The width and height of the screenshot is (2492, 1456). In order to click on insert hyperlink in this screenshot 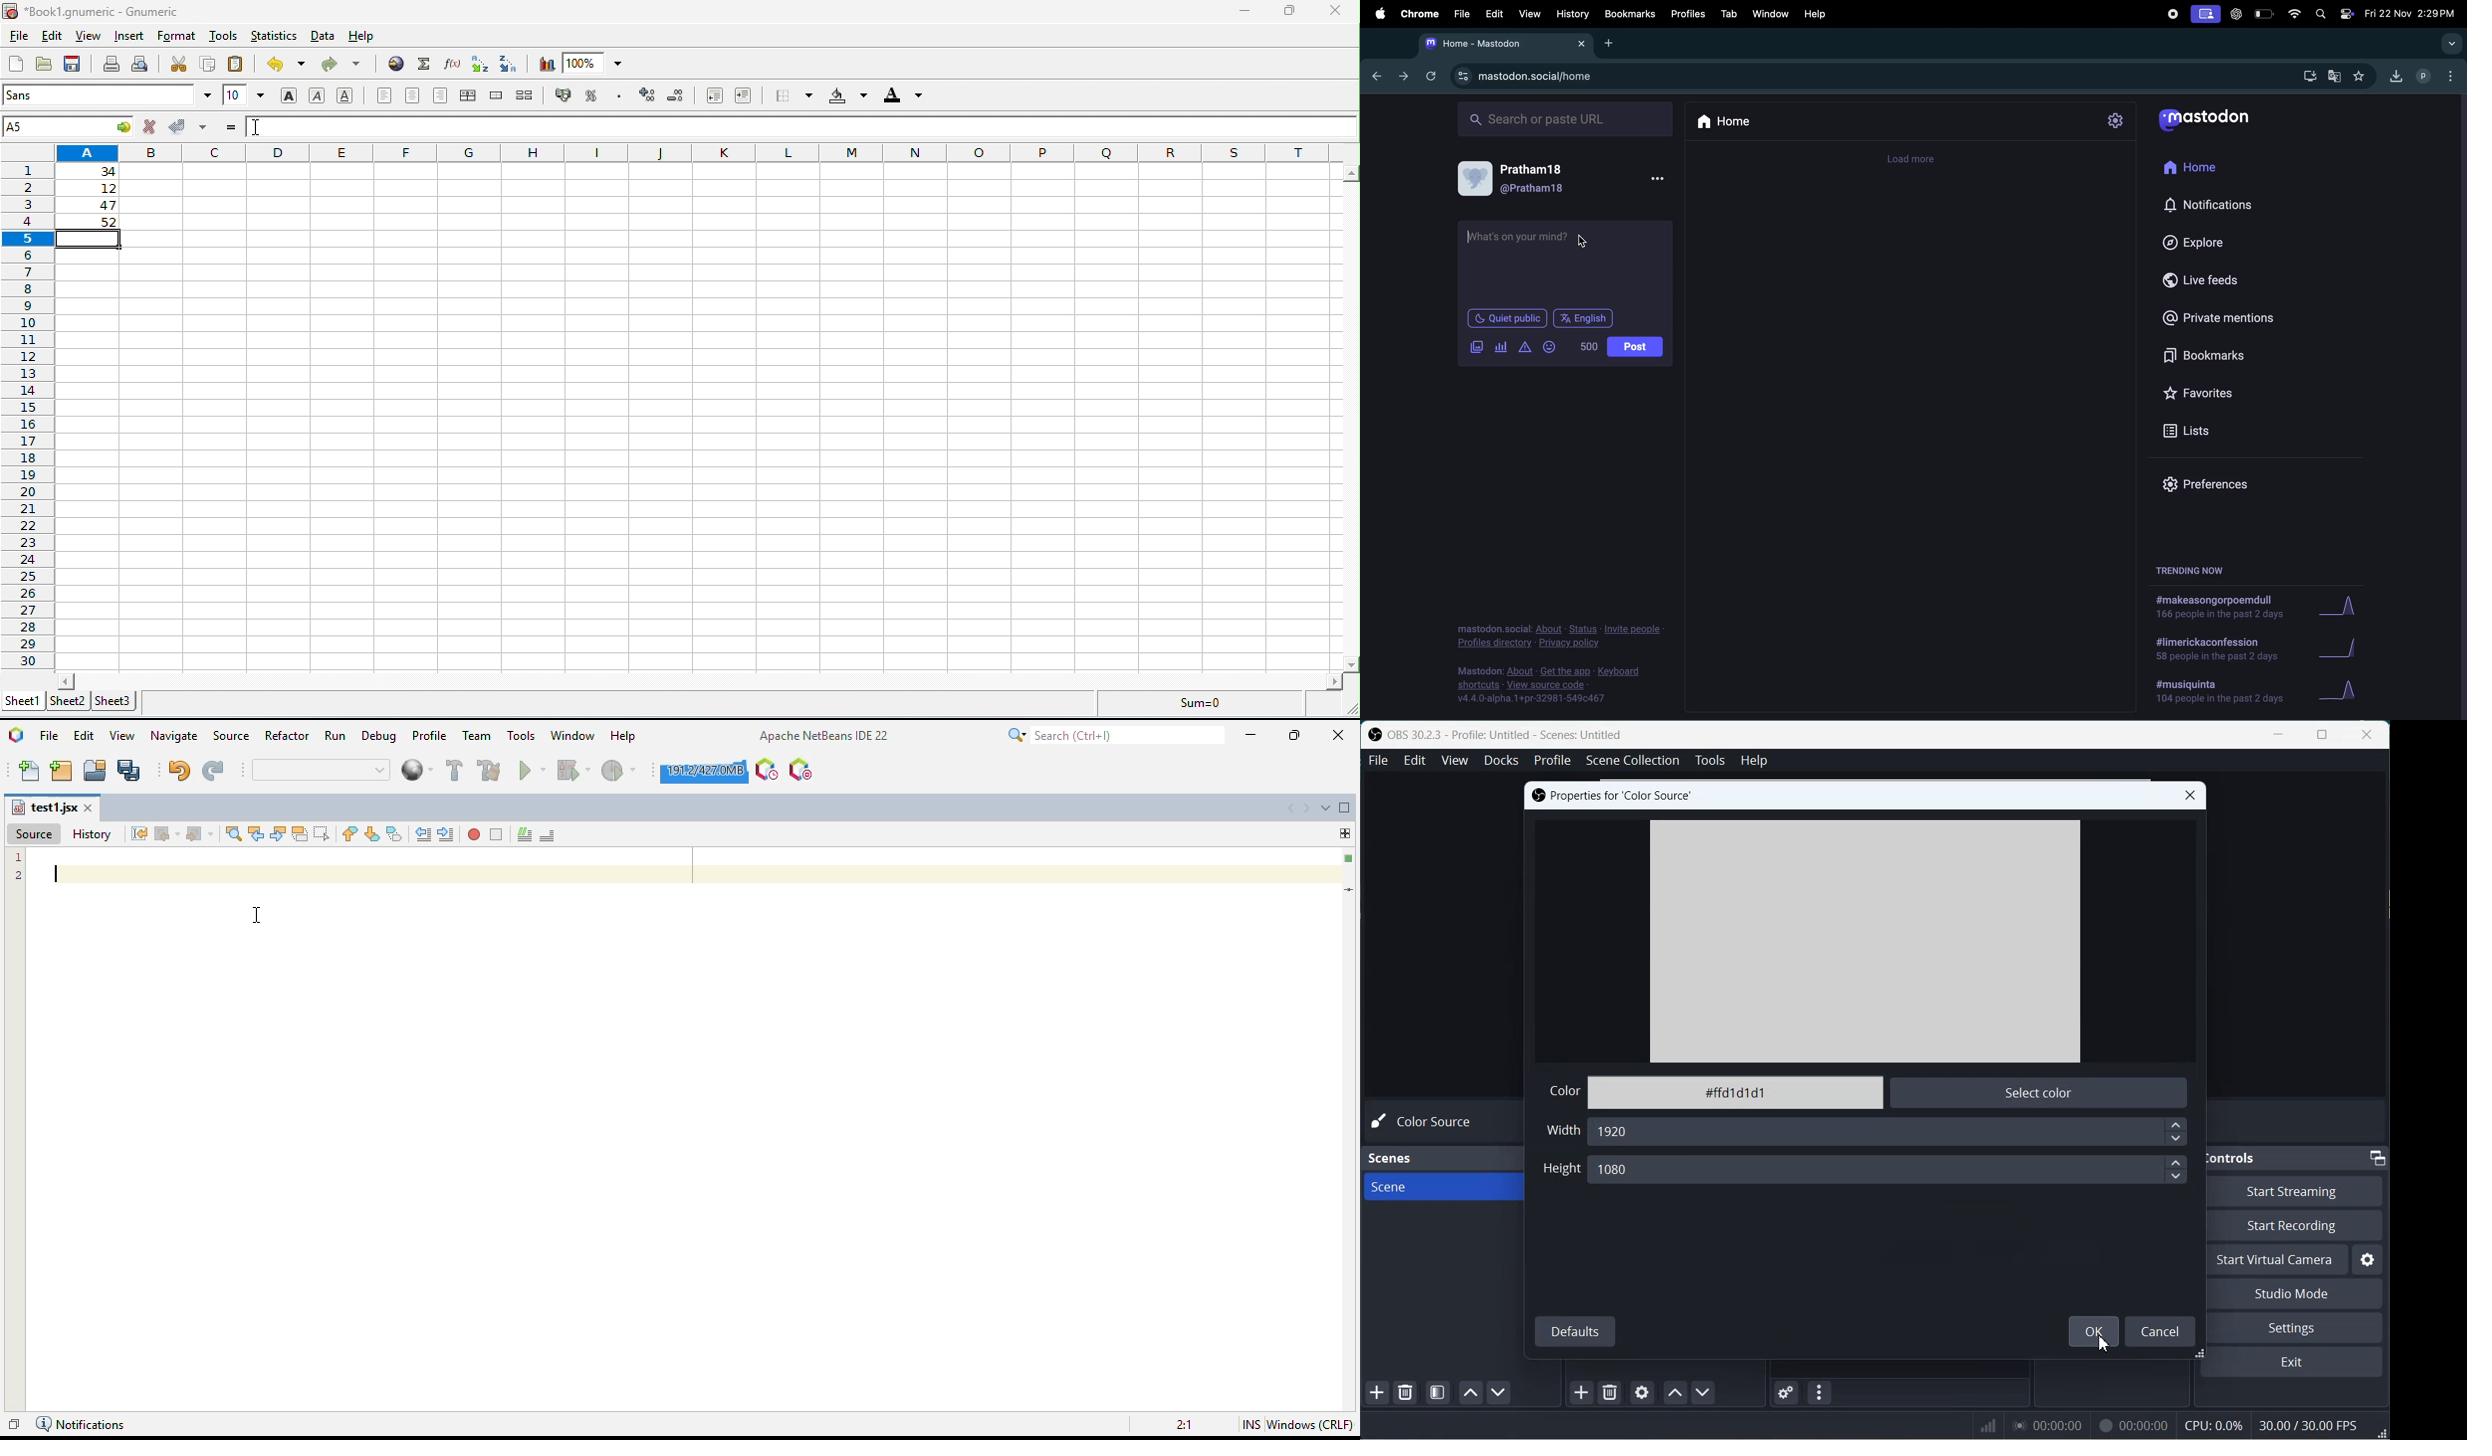, I will do `click(397, 63)`.